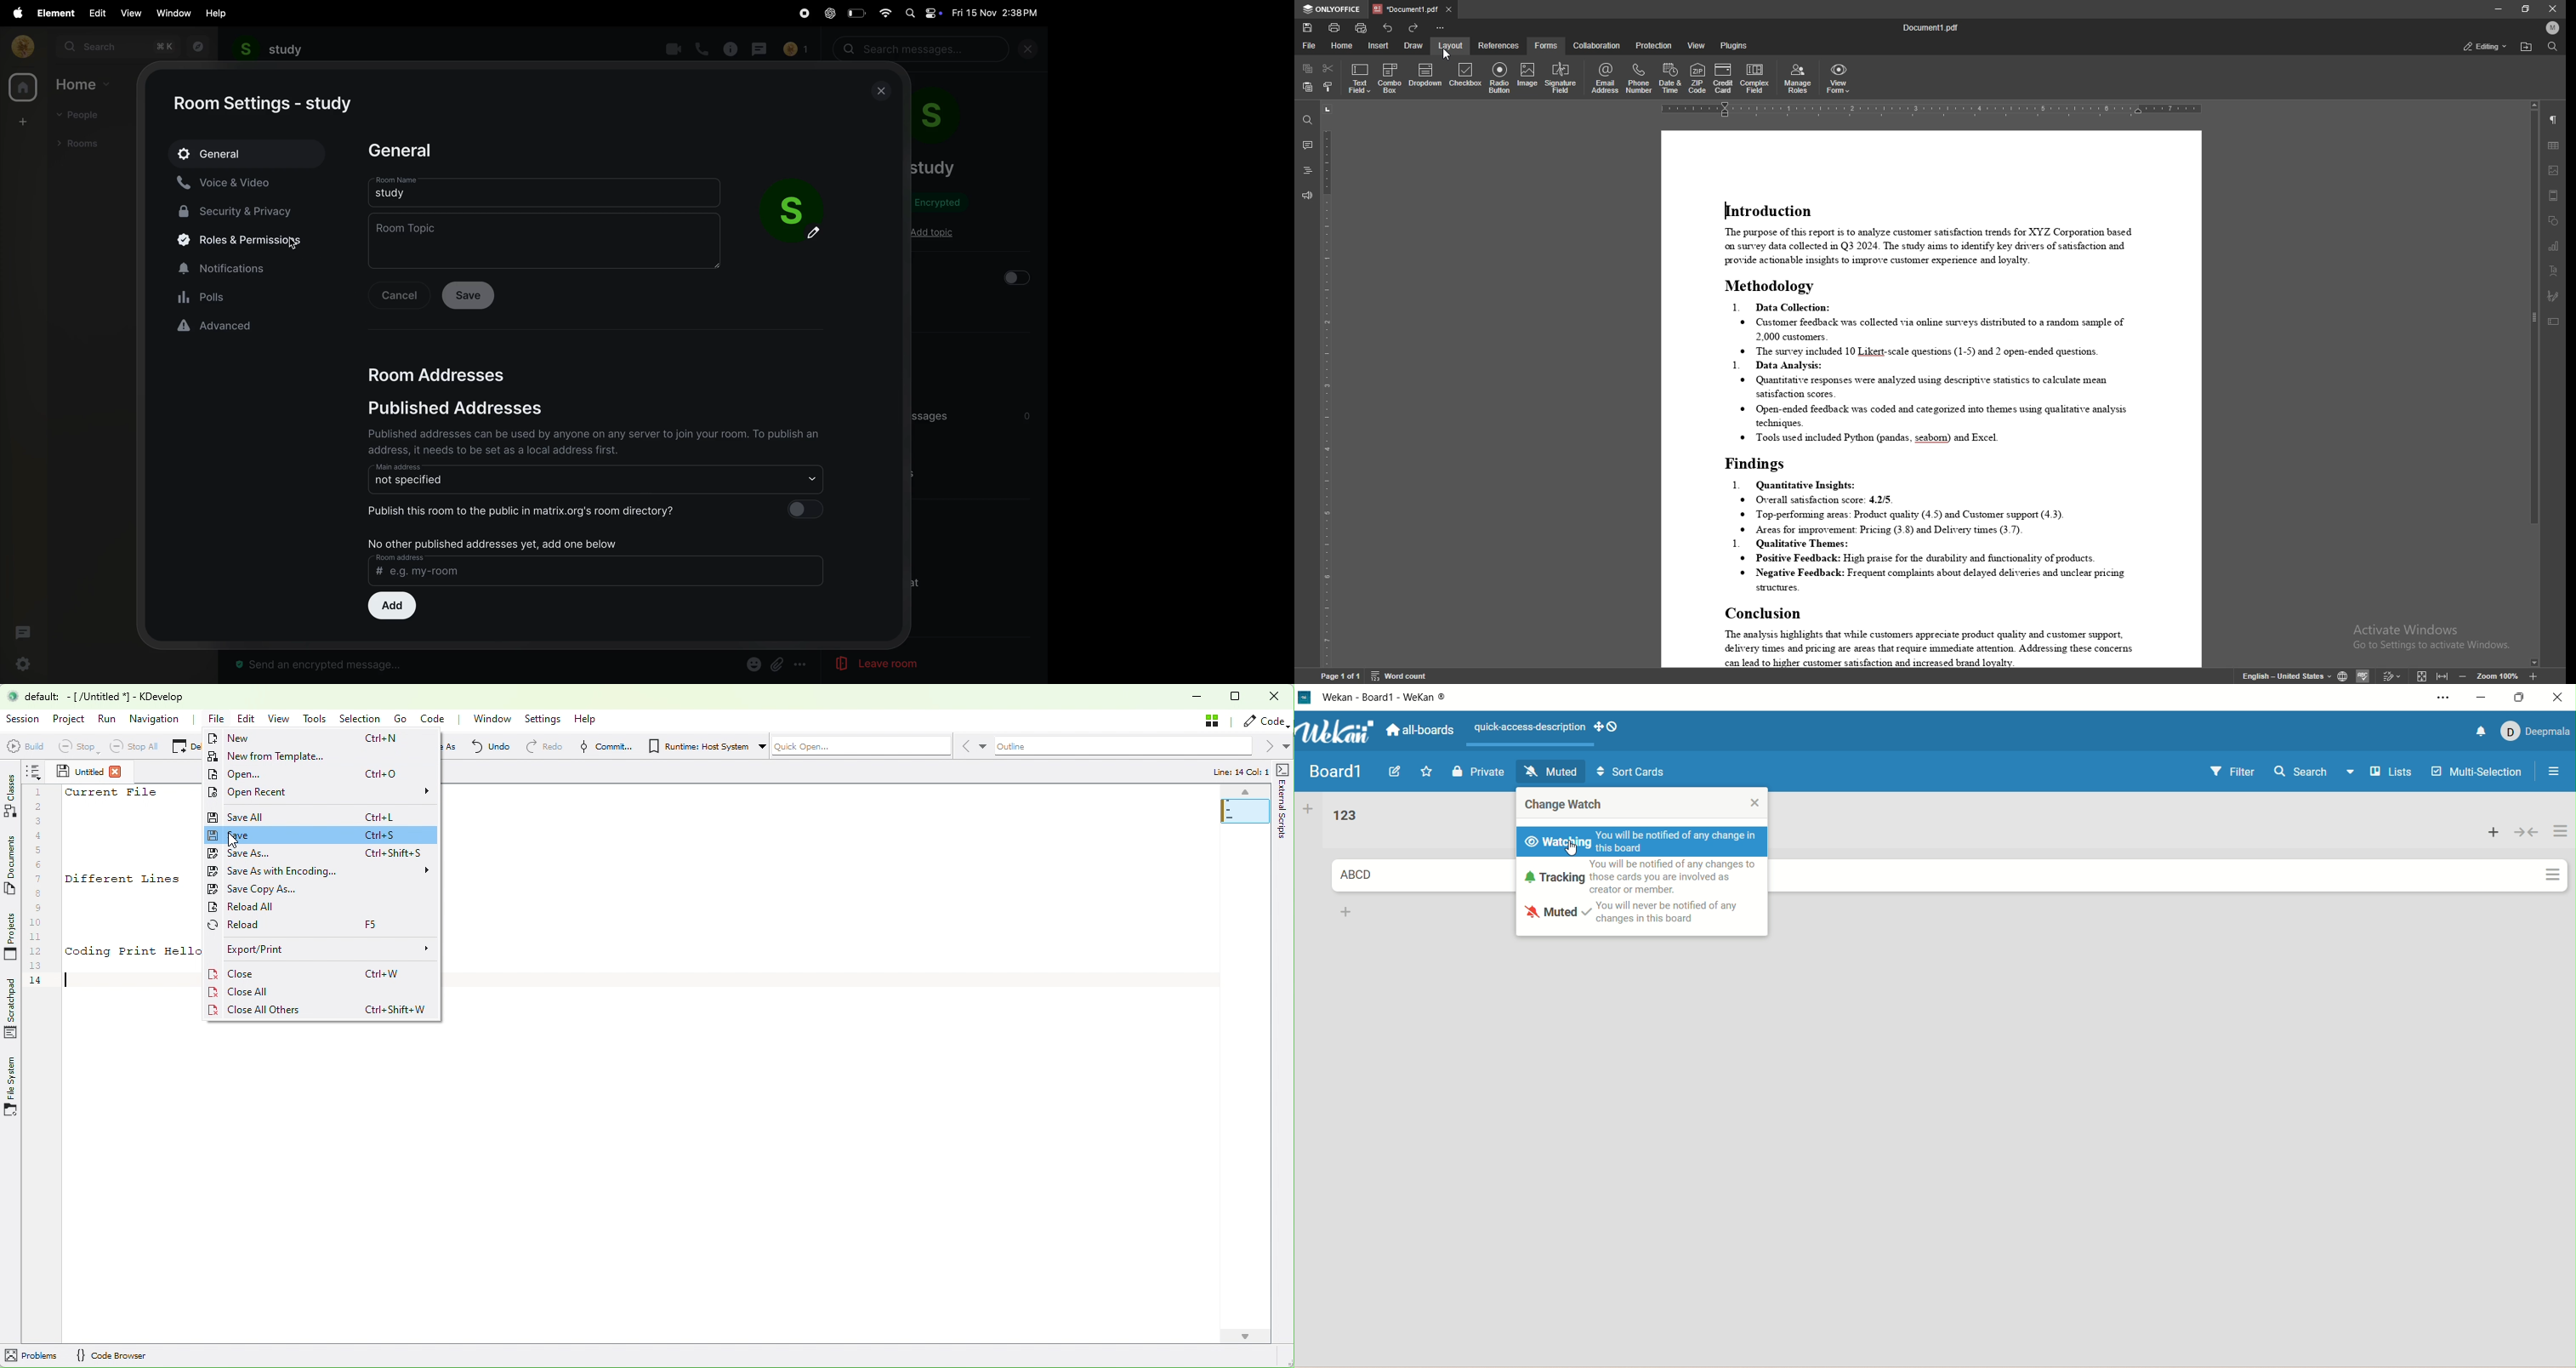 The width and height of the screenshot is (2576, 1372). I want to click on references, so click(1498, 44).